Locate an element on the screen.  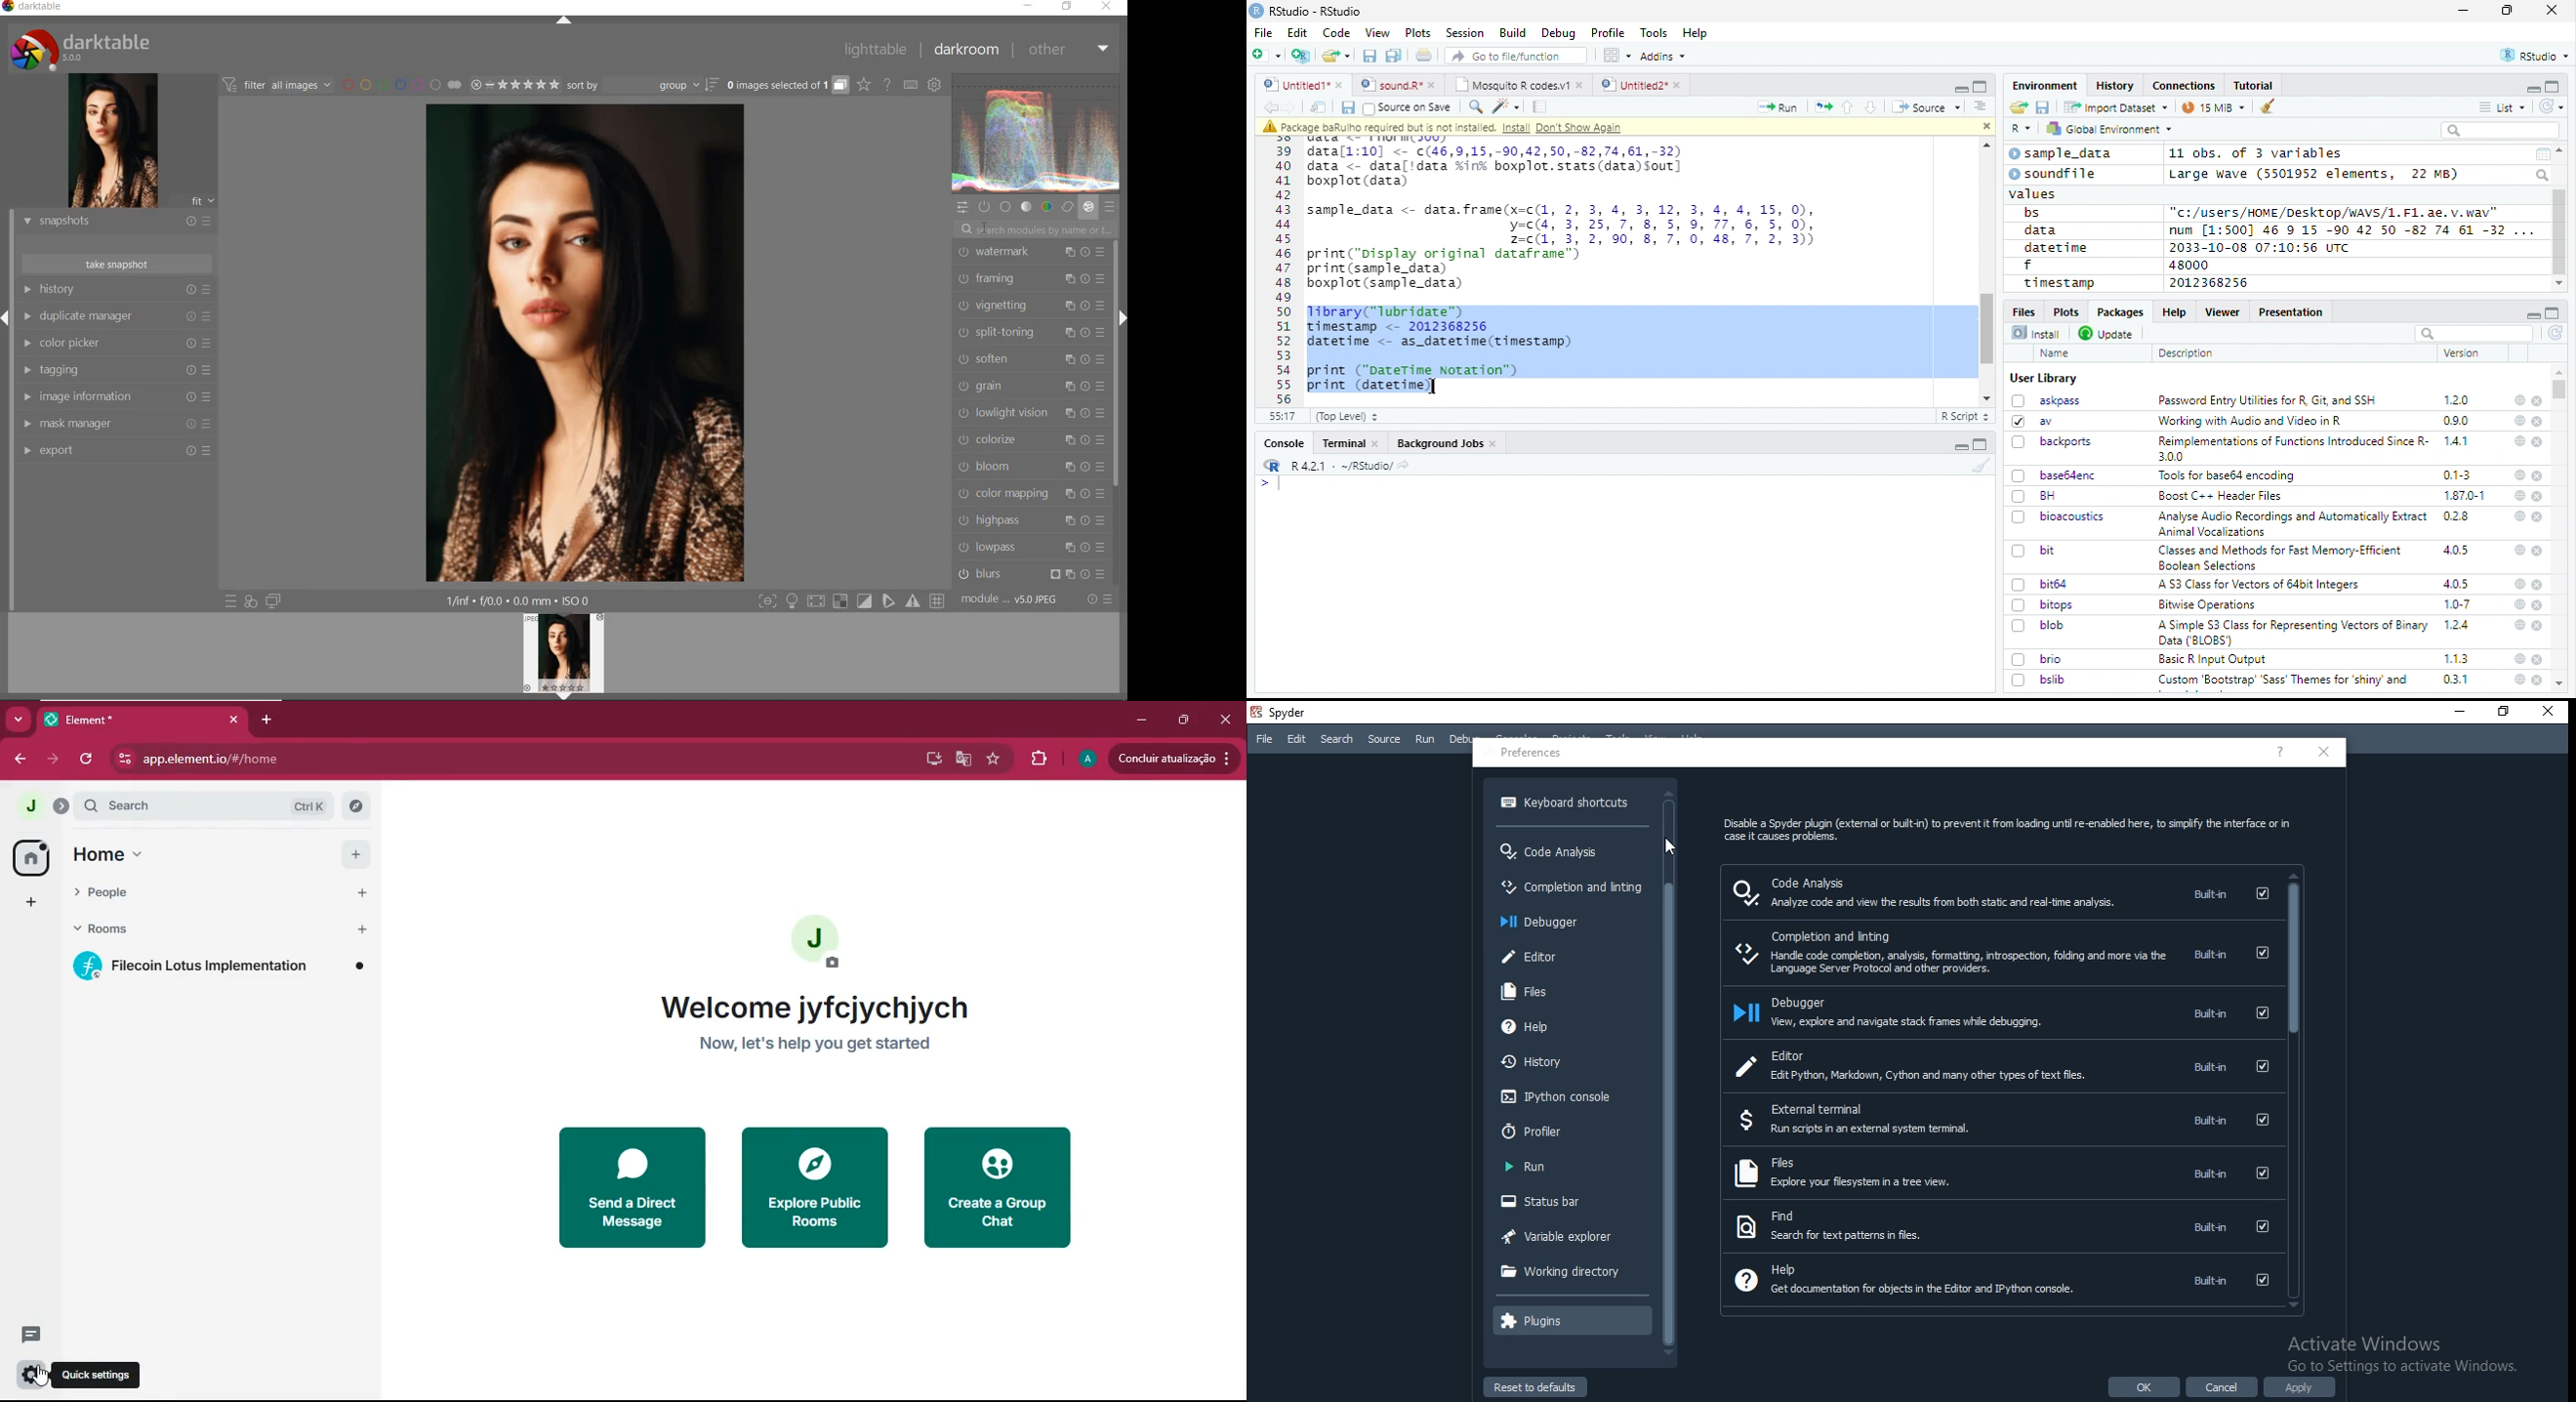
0.3.1 is located at coordinates (2455, 679).